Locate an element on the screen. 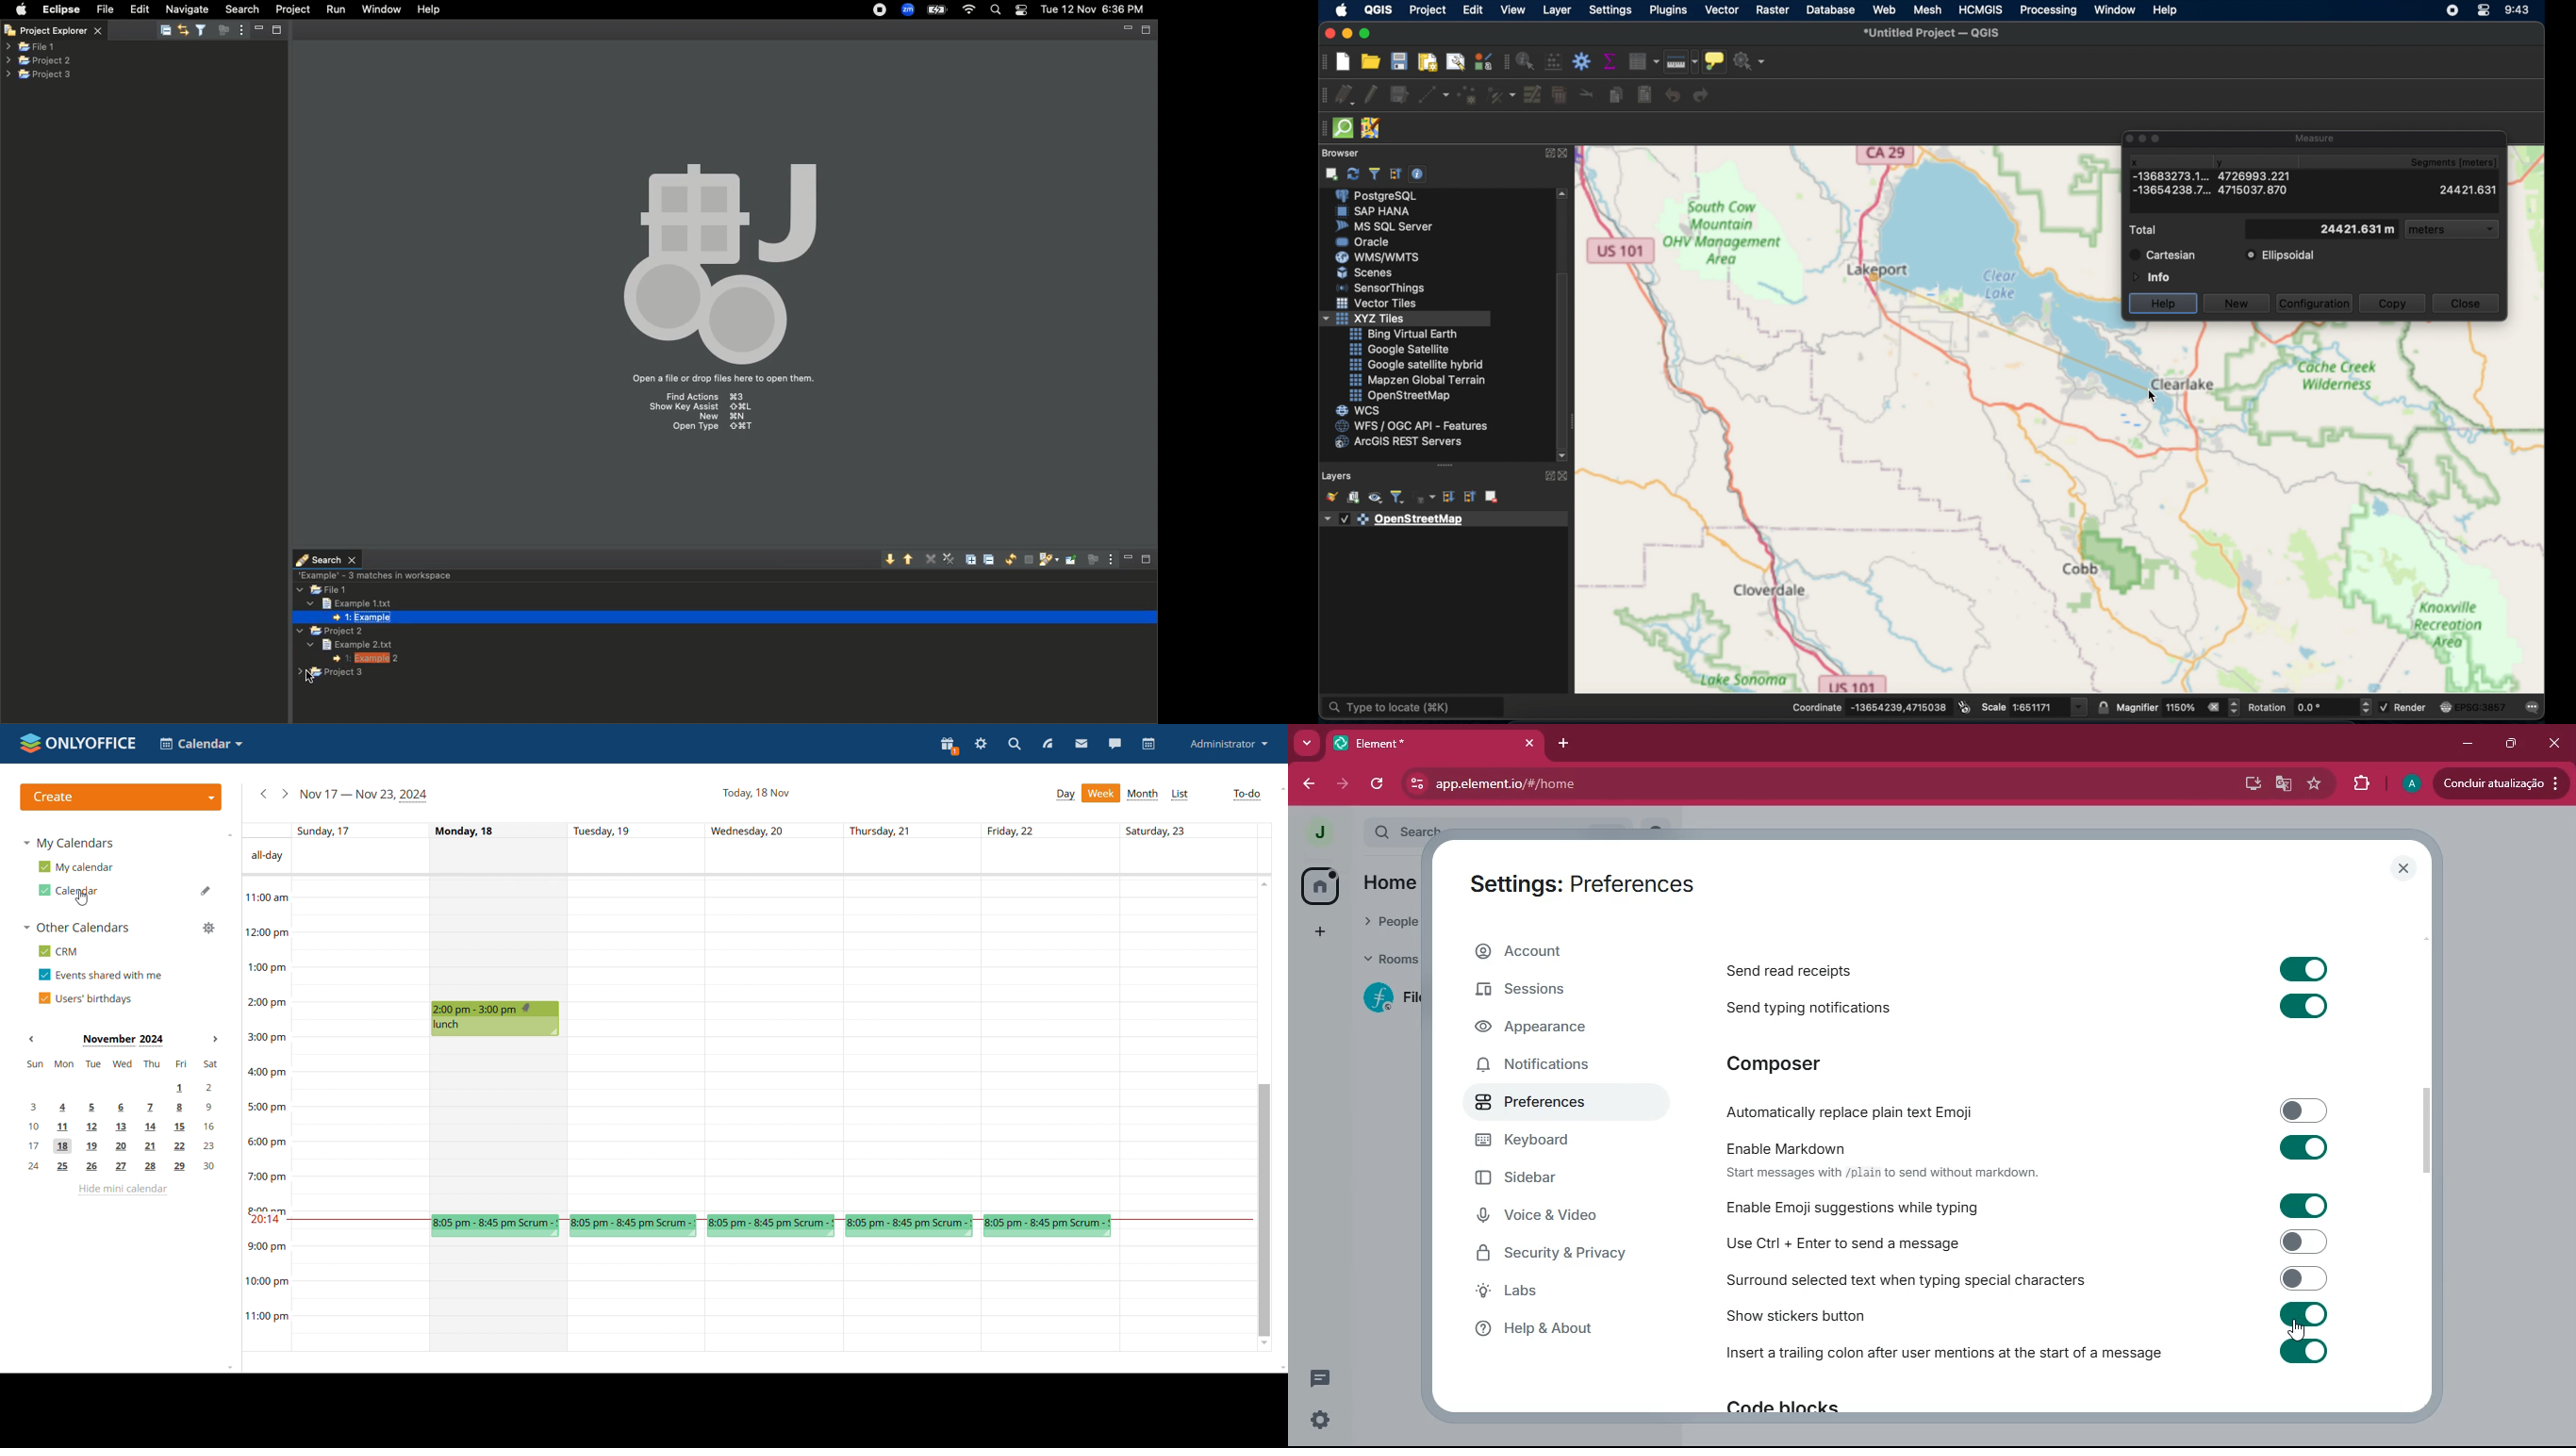  Monday is located at coordinates (499, 1298).